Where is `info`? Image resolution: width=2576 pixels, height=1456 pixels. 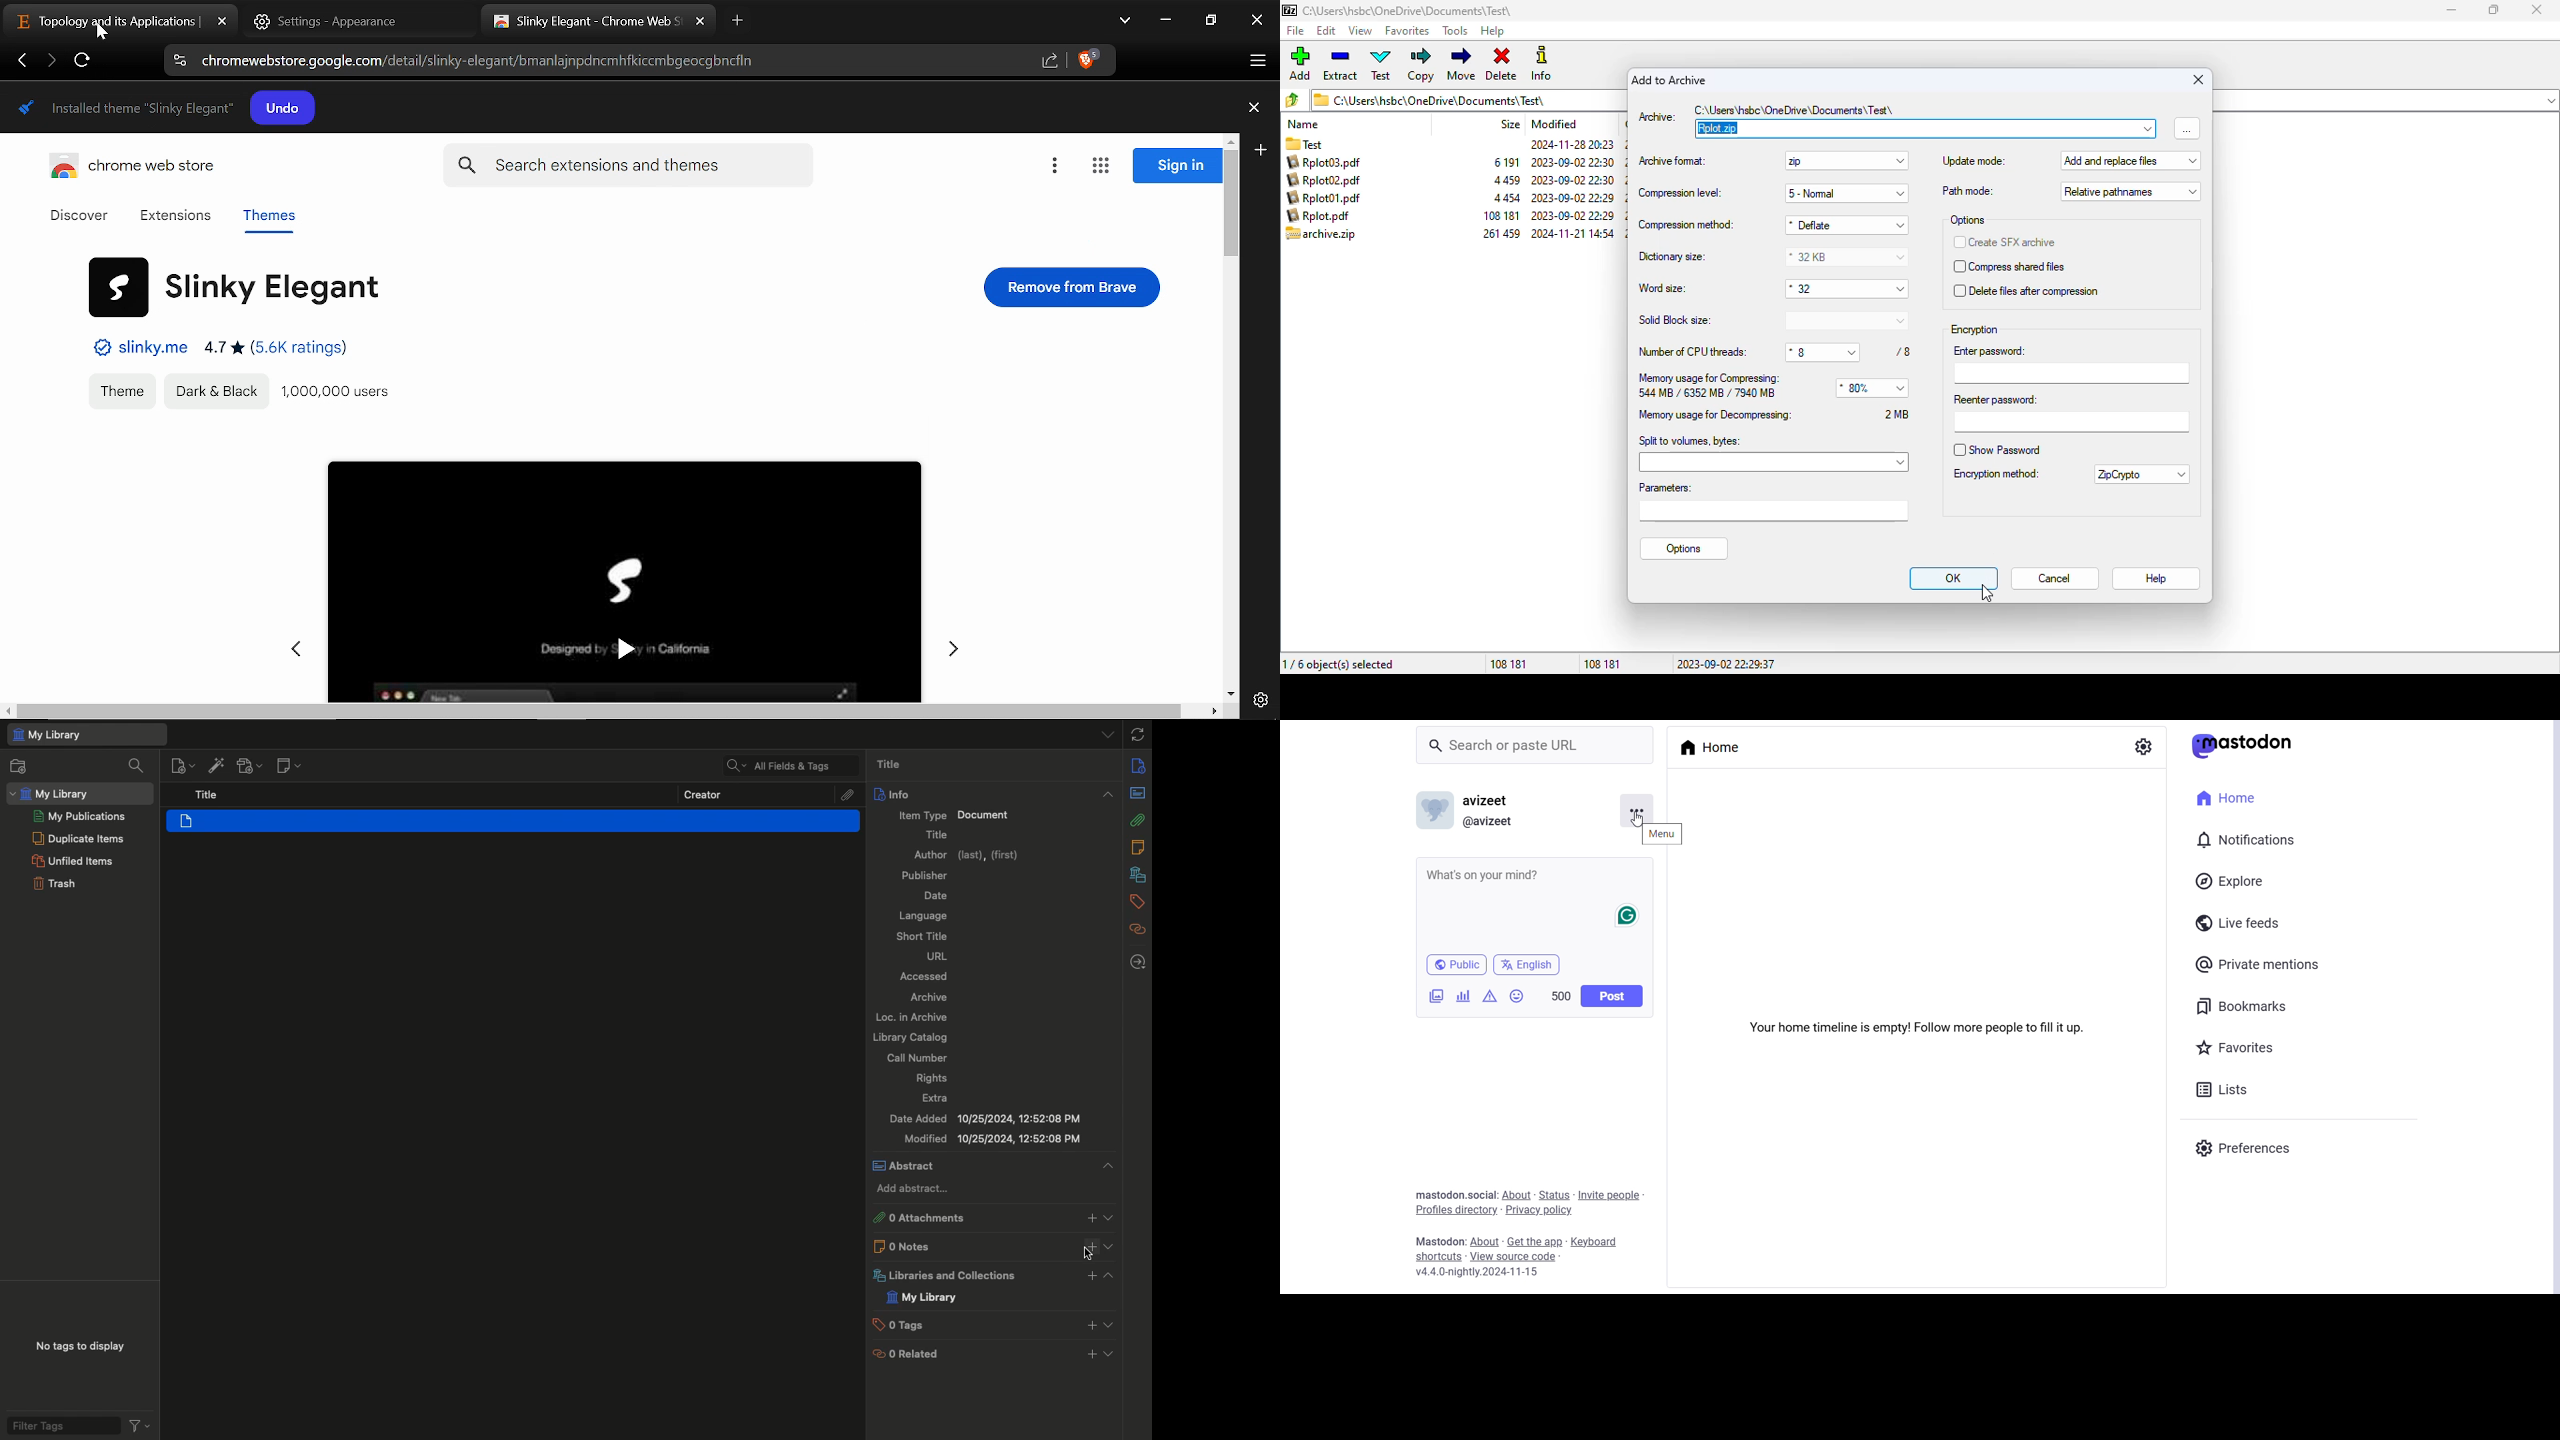
info is located at coordinates (1541, 64).